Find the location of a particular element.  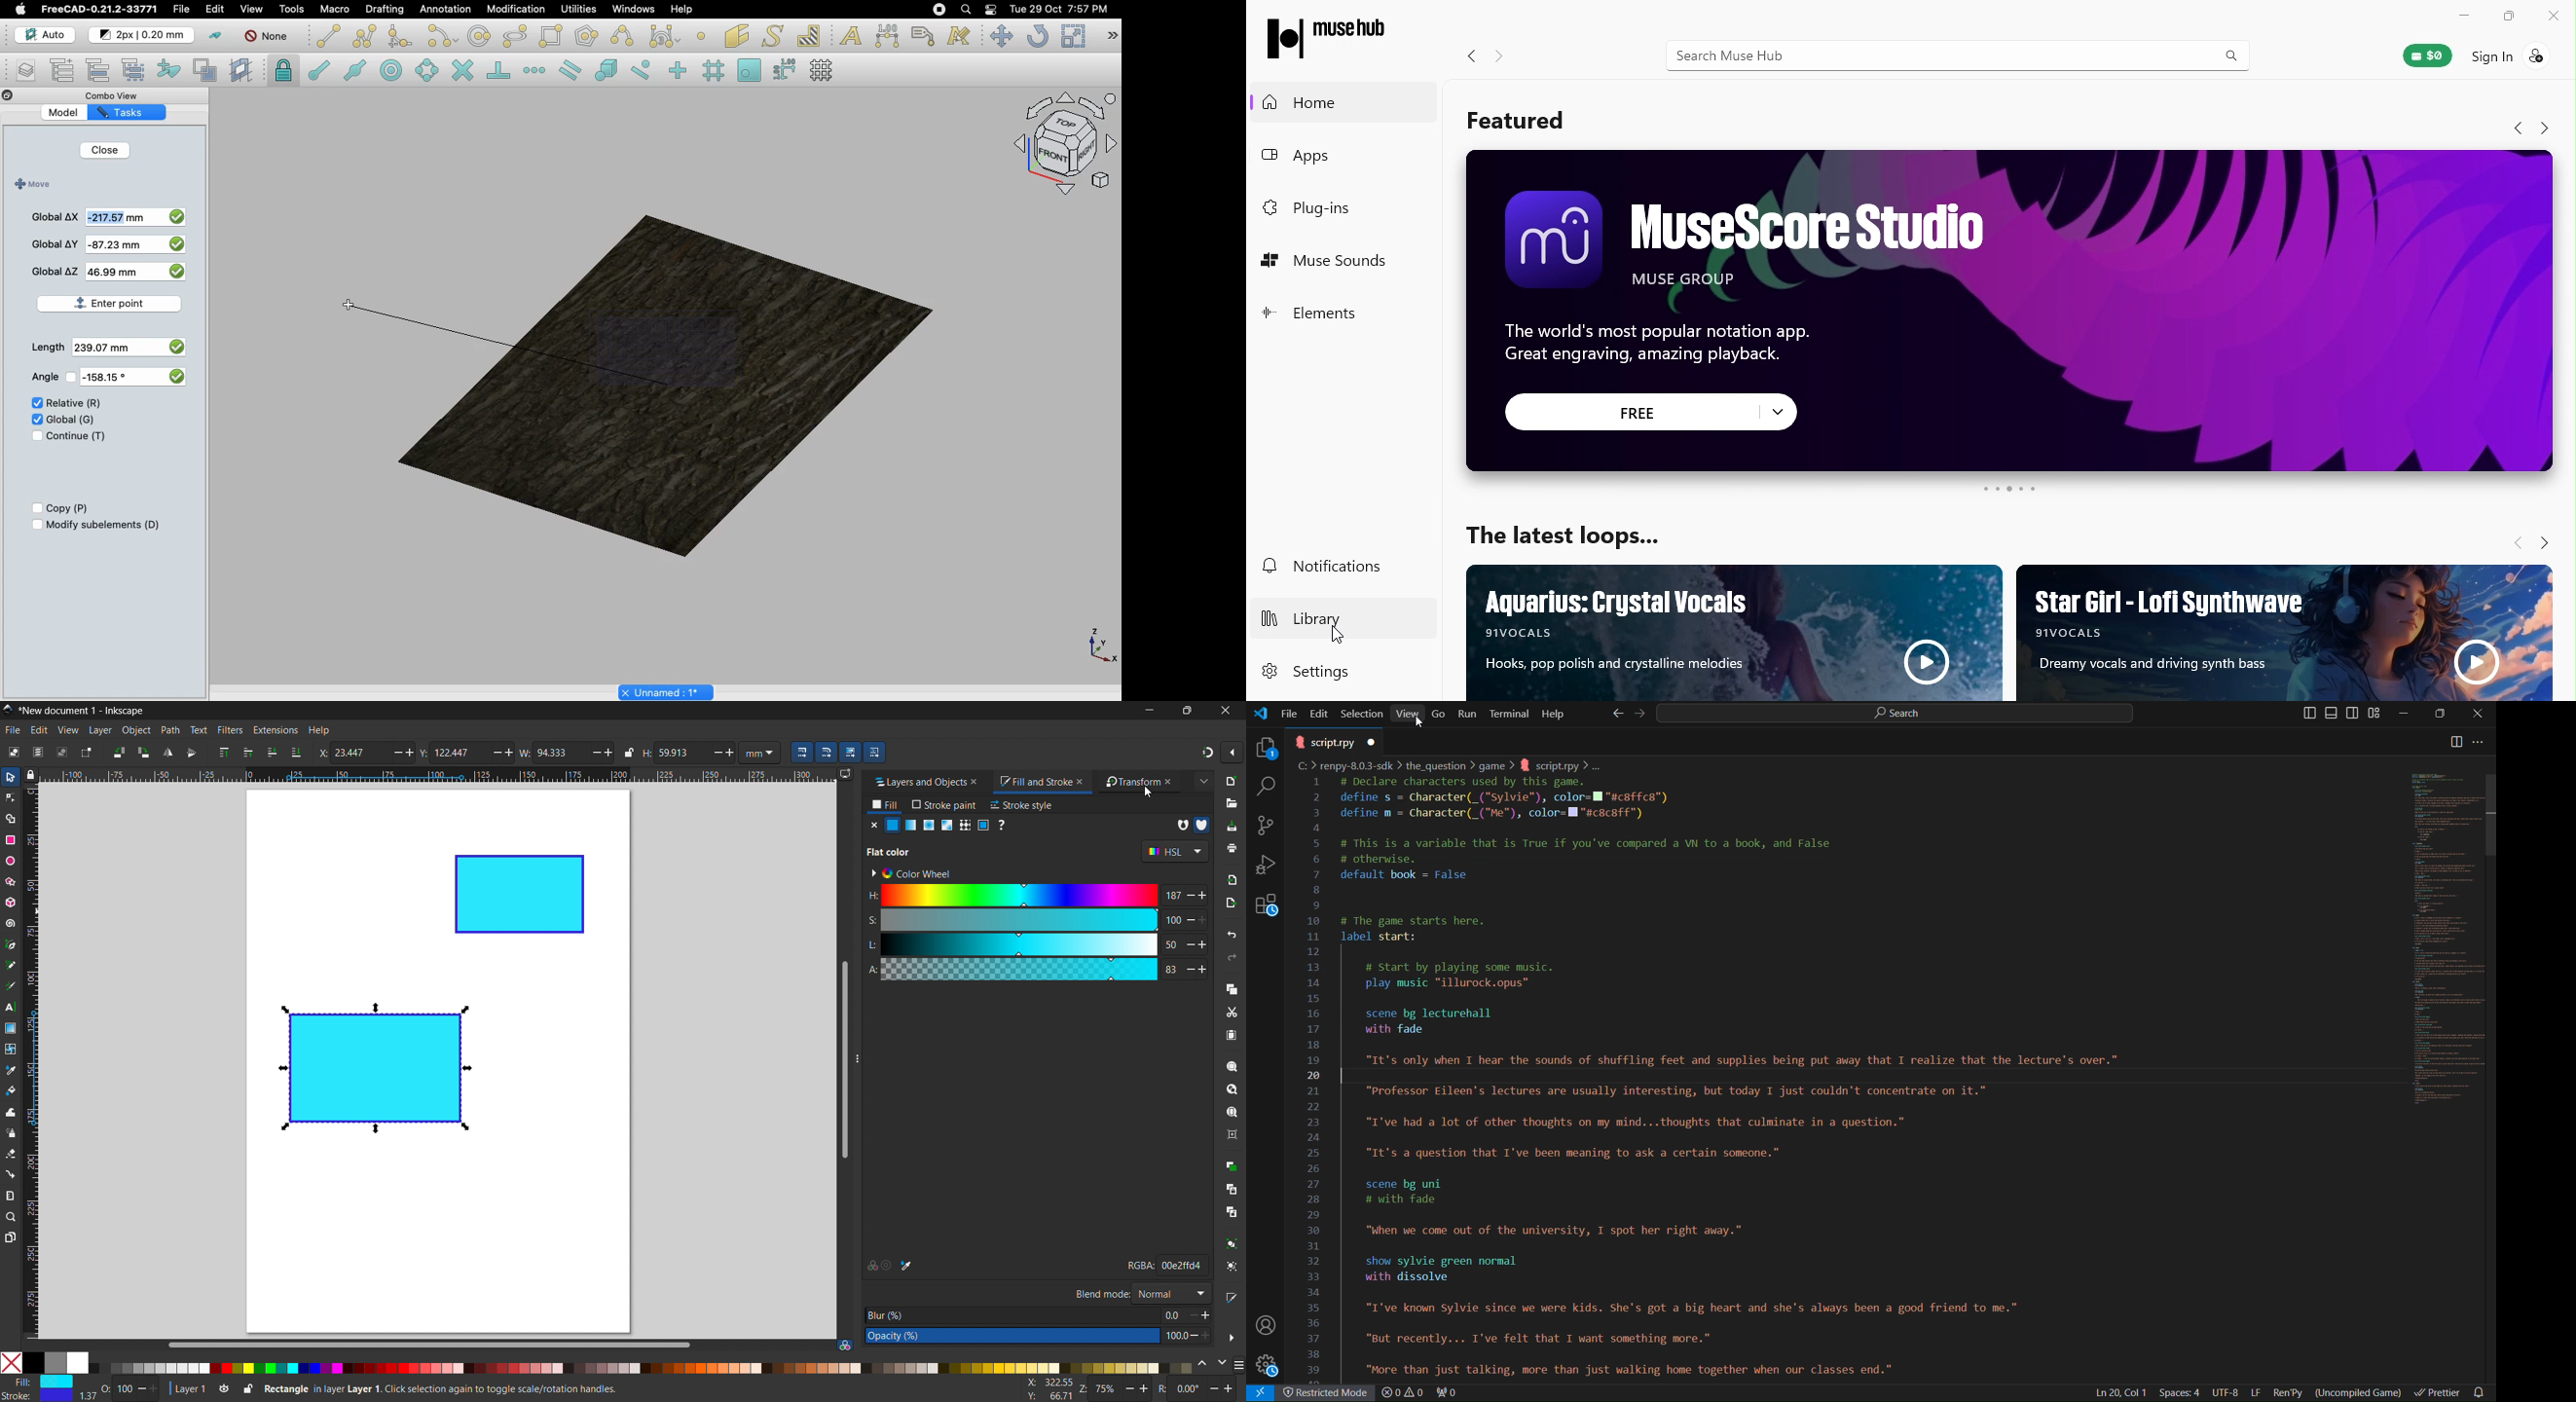

Refresh is located at coordinates (1037, 37).